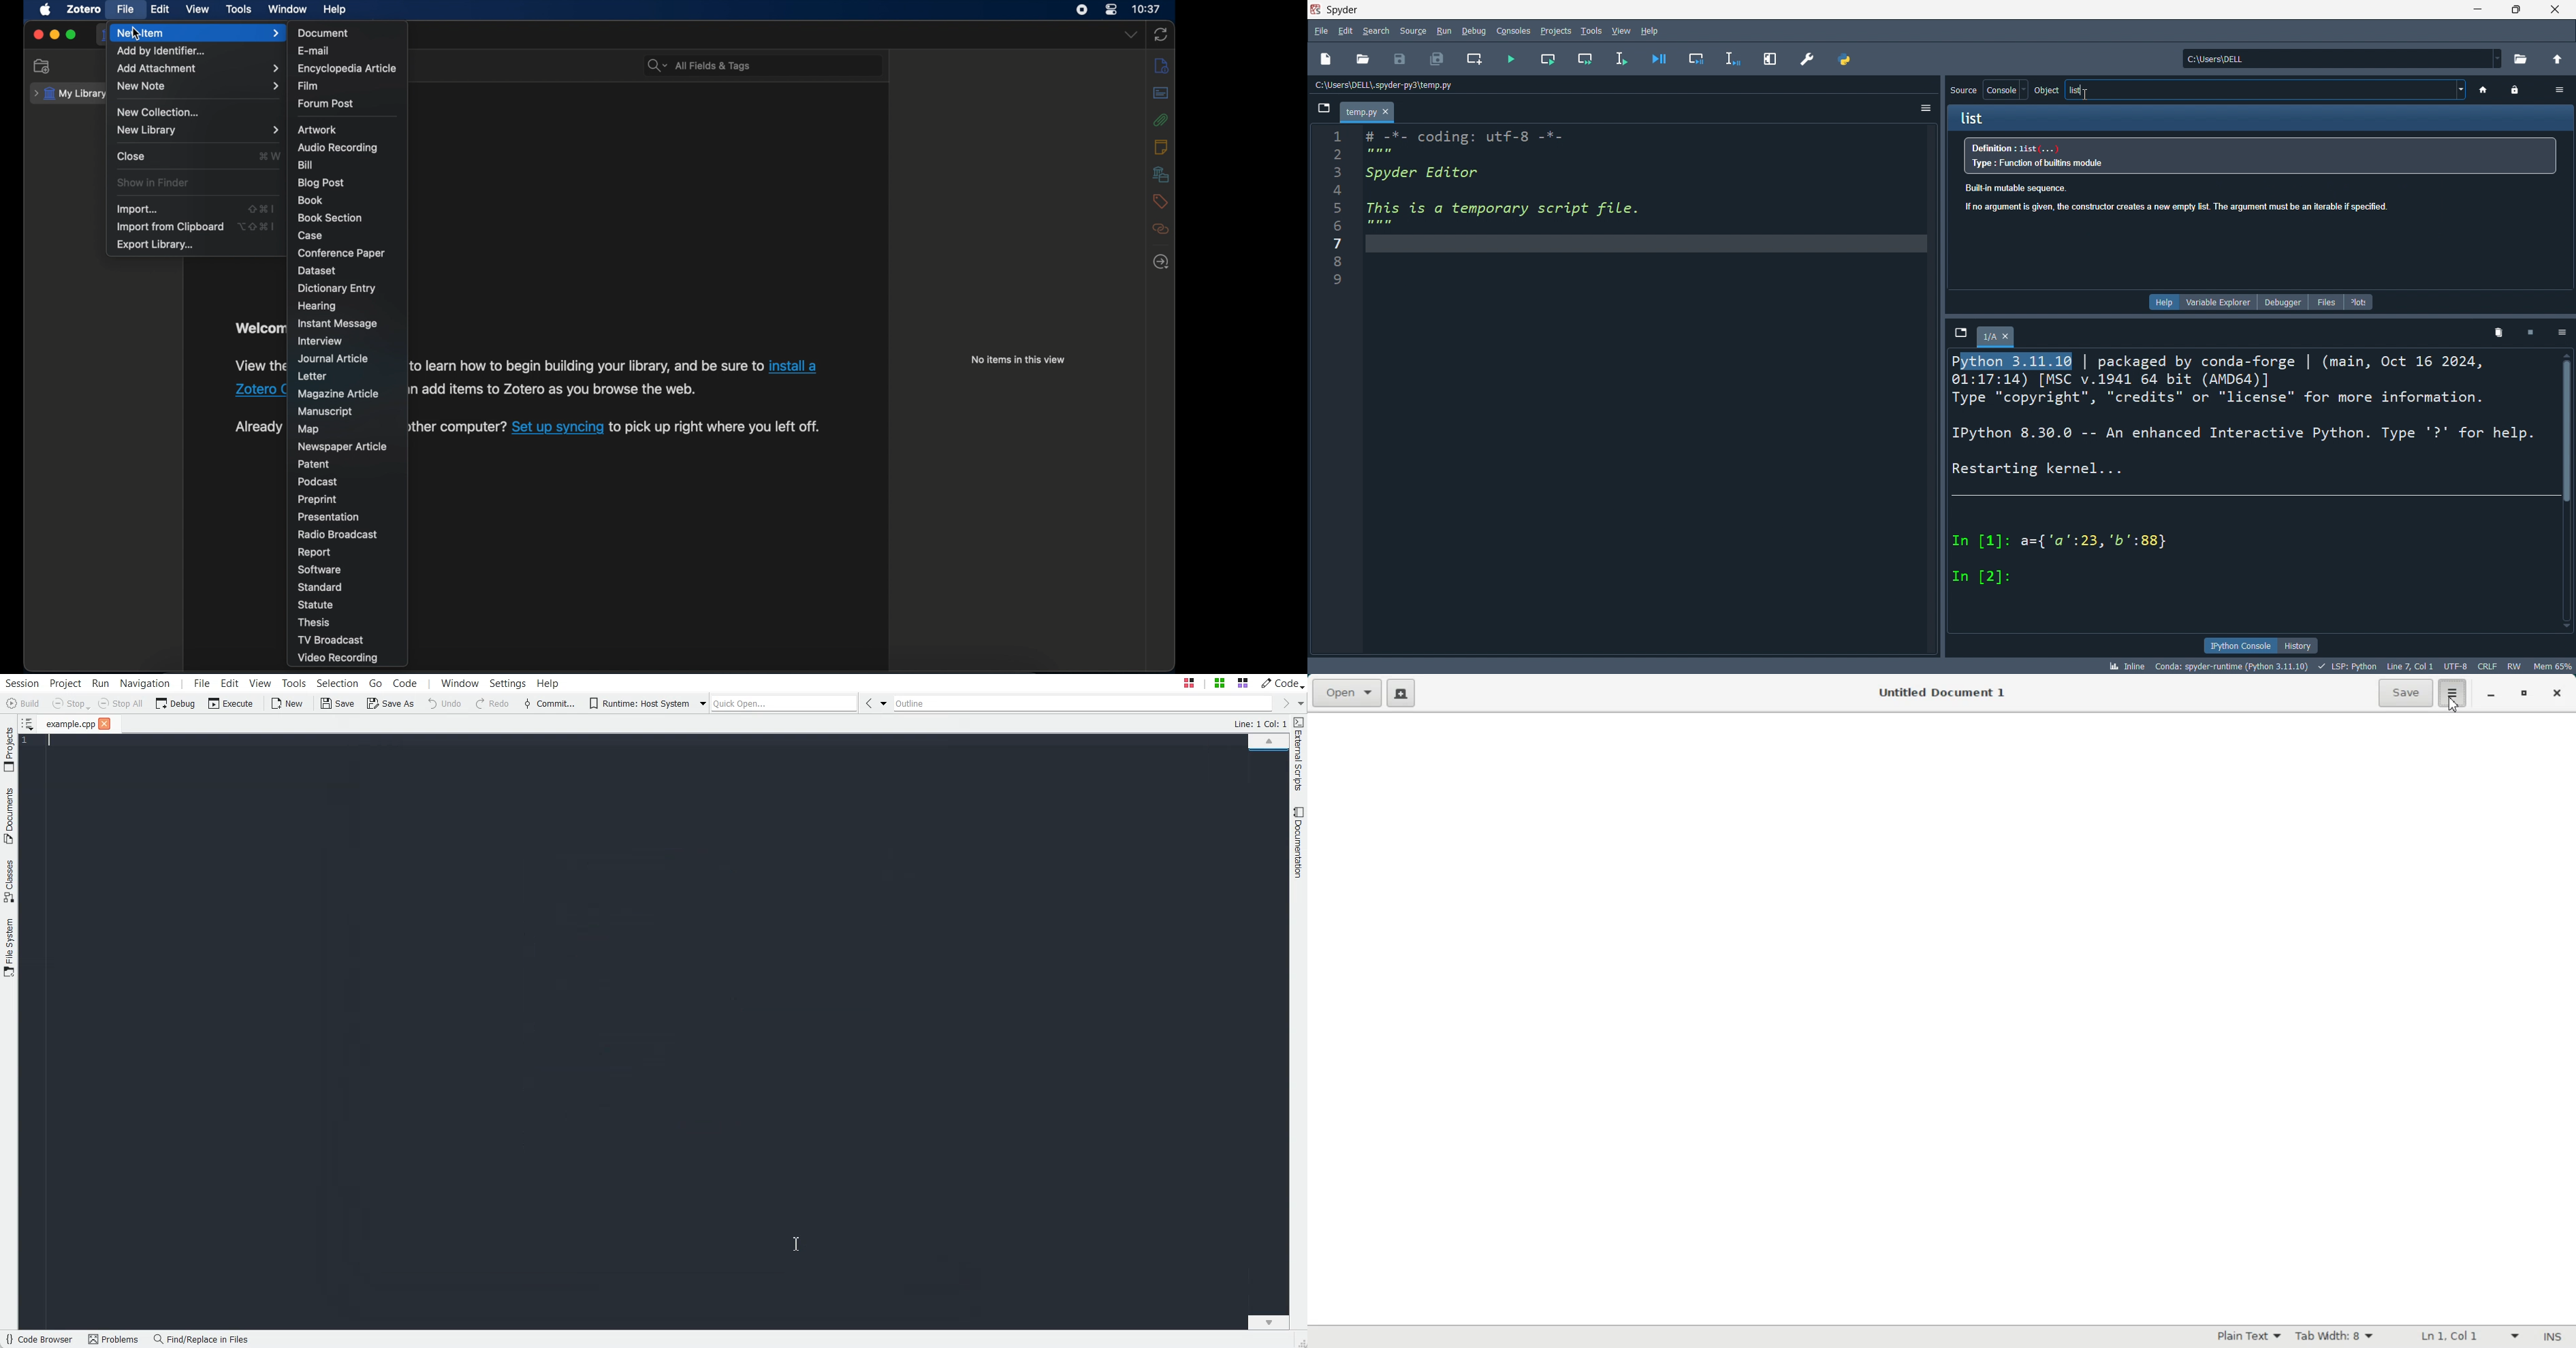  I want to click on software information, so click(557, 389).